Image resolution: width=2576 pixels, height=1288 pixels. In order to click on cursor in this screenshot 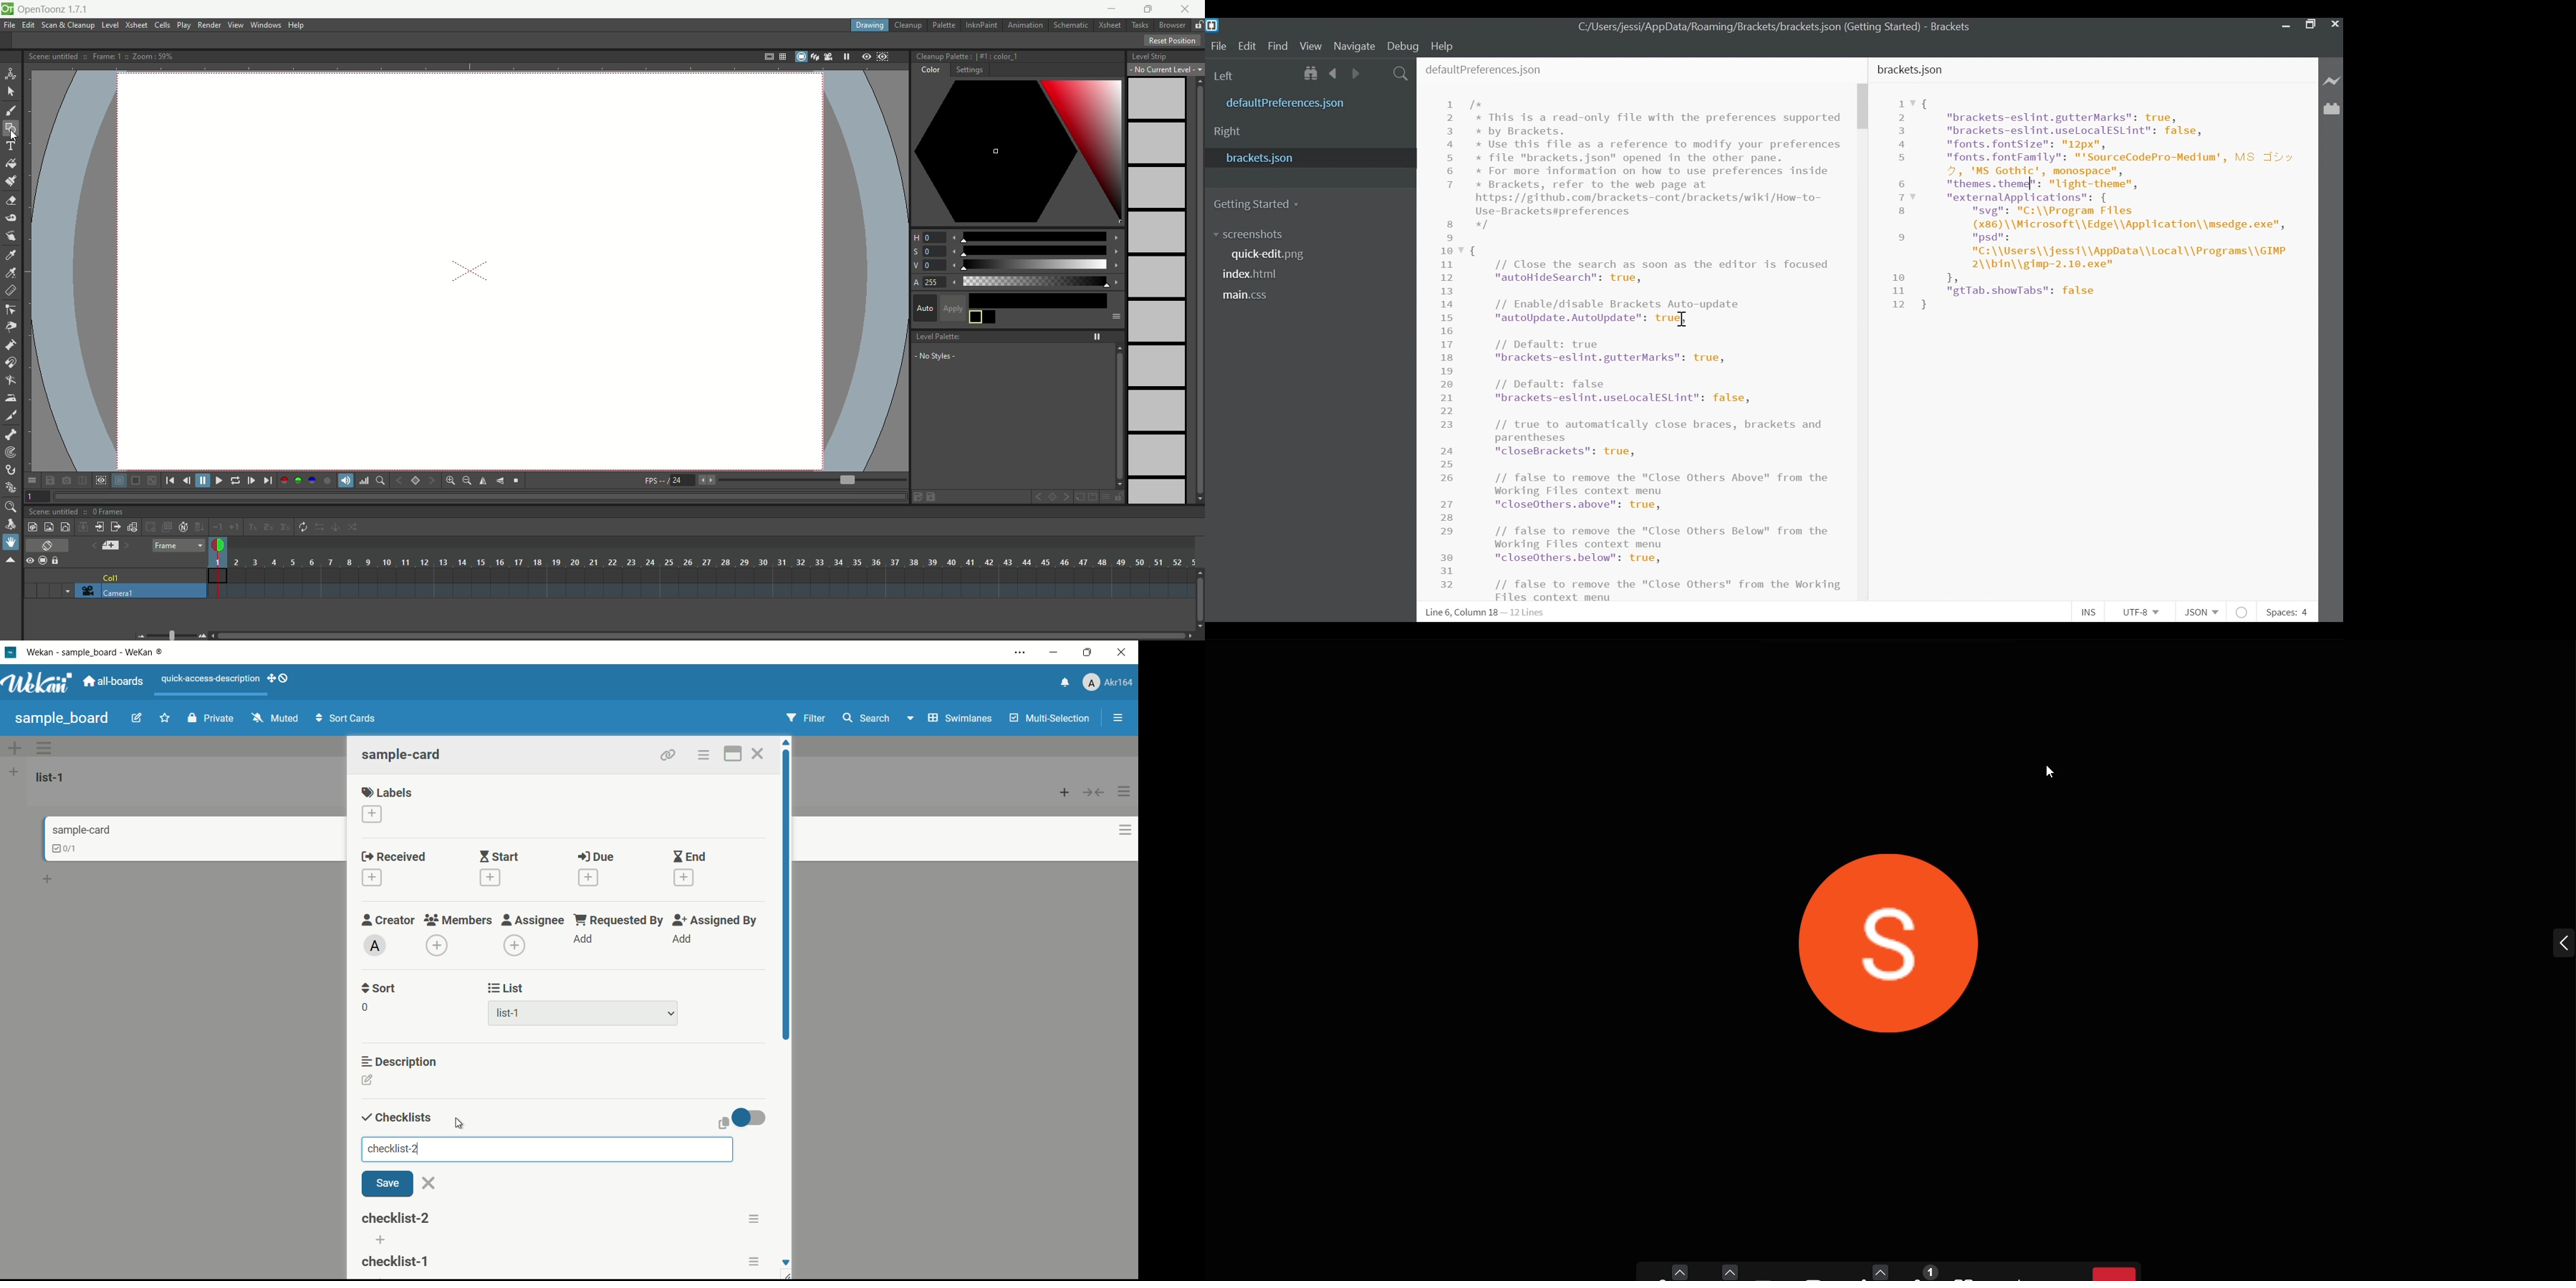, I will do `click(462, 1123)`.